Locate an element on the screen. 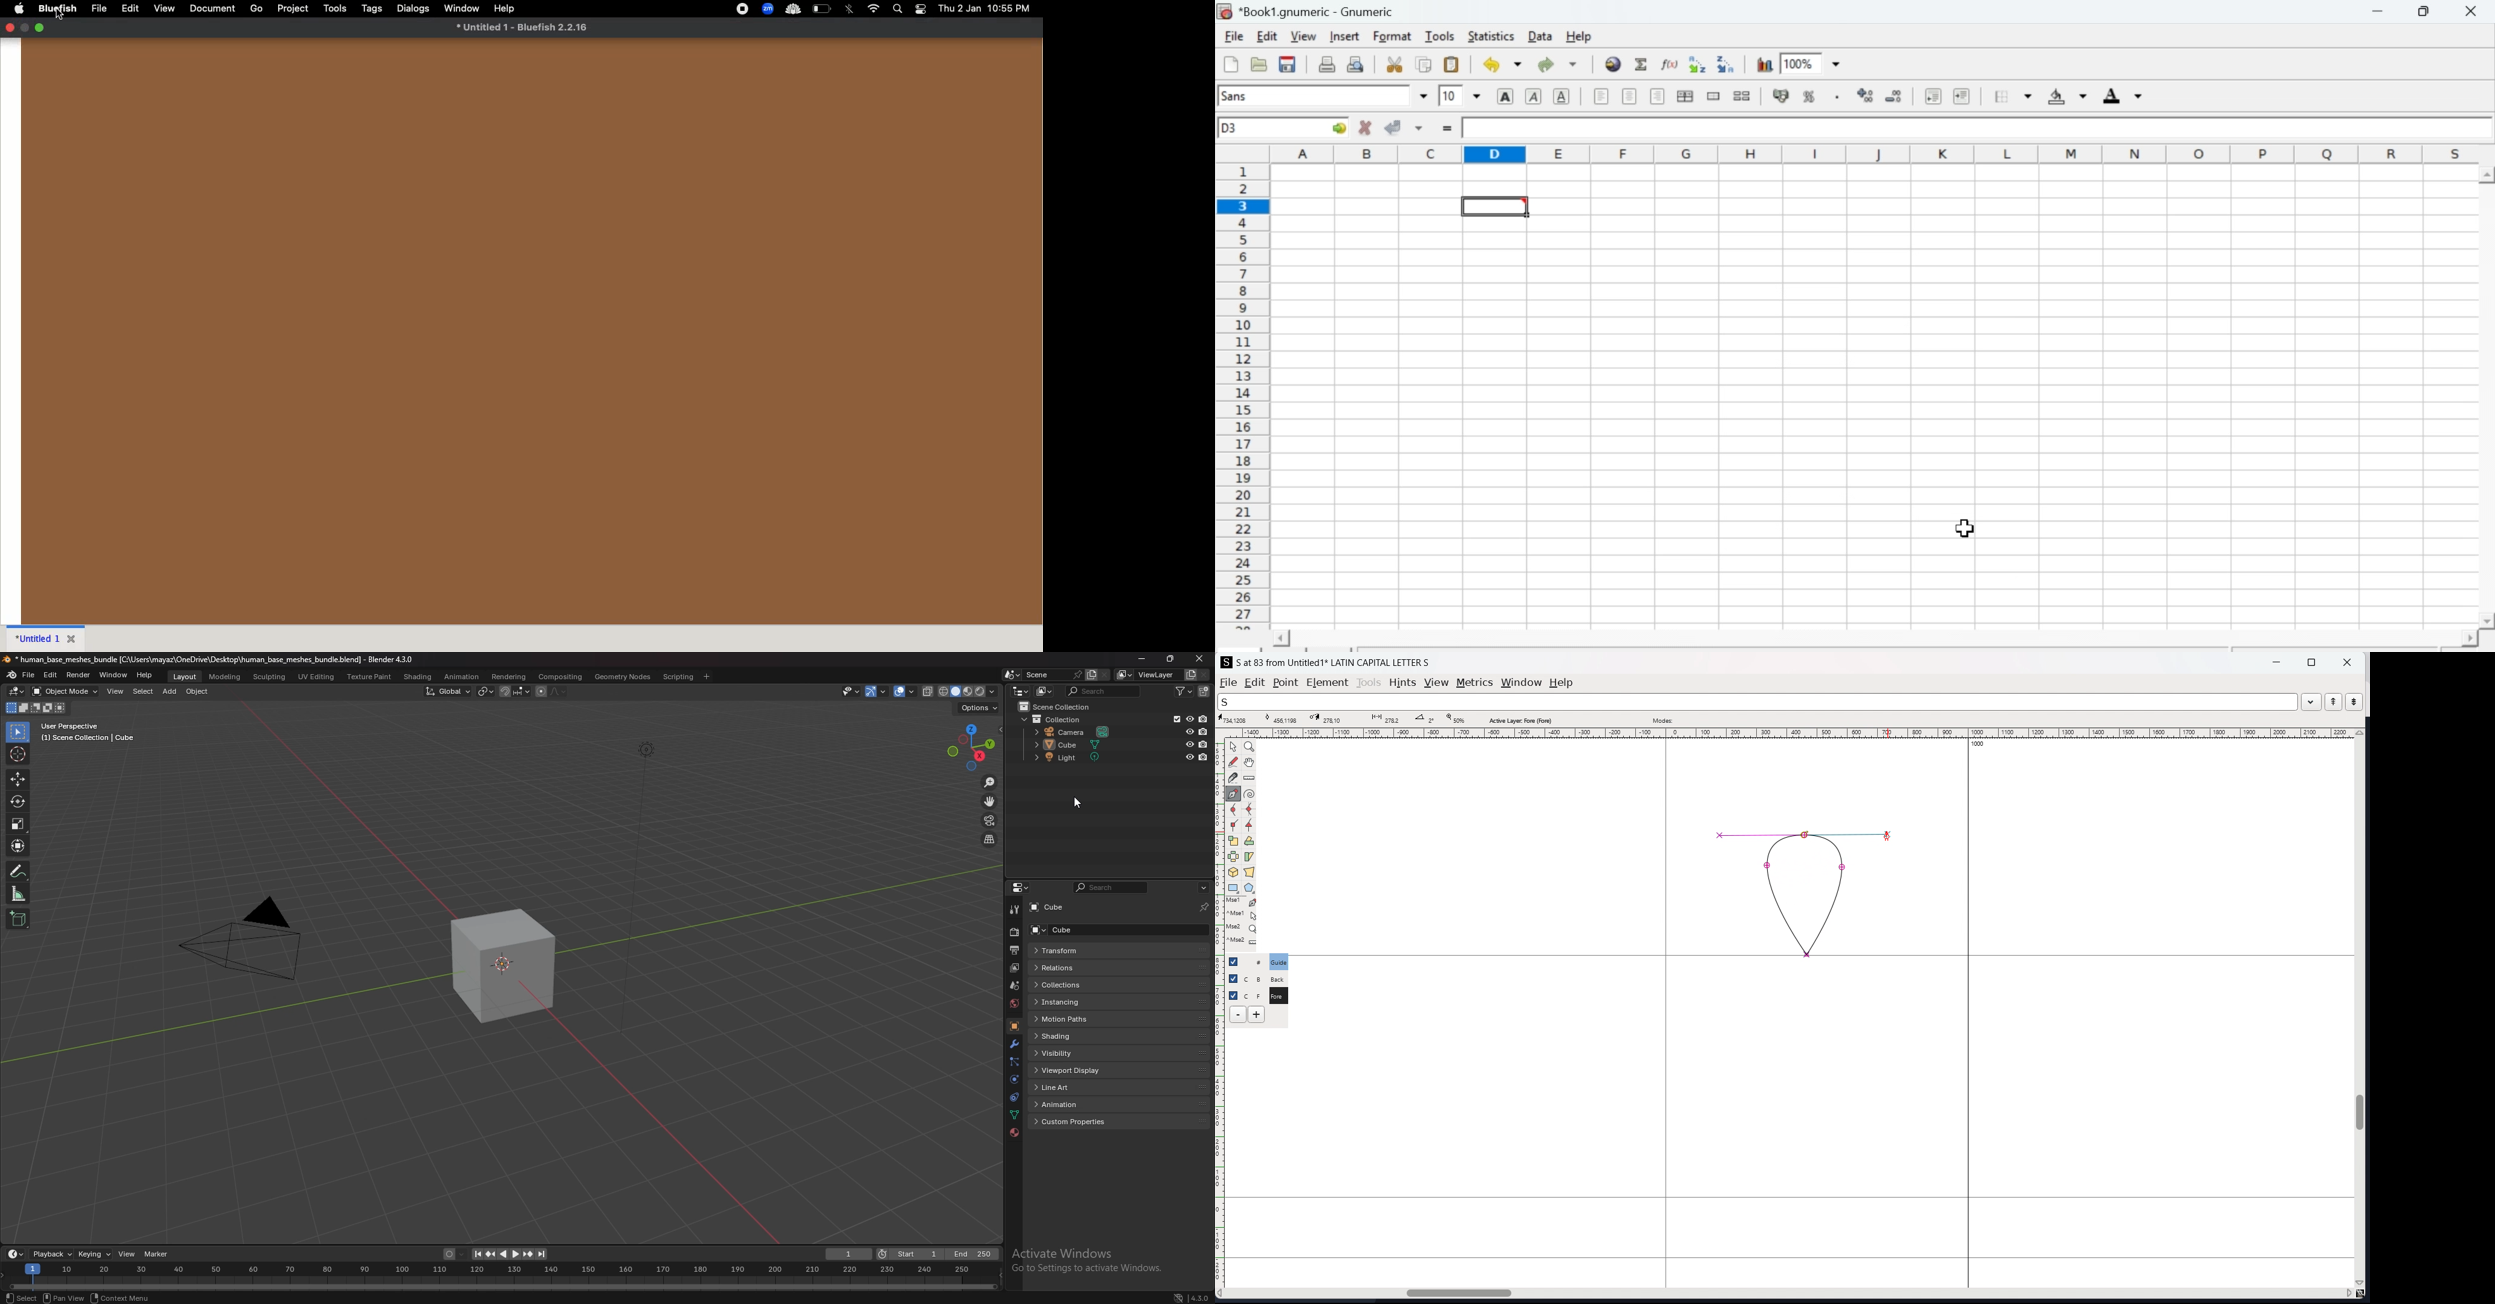  Decrease number of decimals is located at coordinates (1893, 96).